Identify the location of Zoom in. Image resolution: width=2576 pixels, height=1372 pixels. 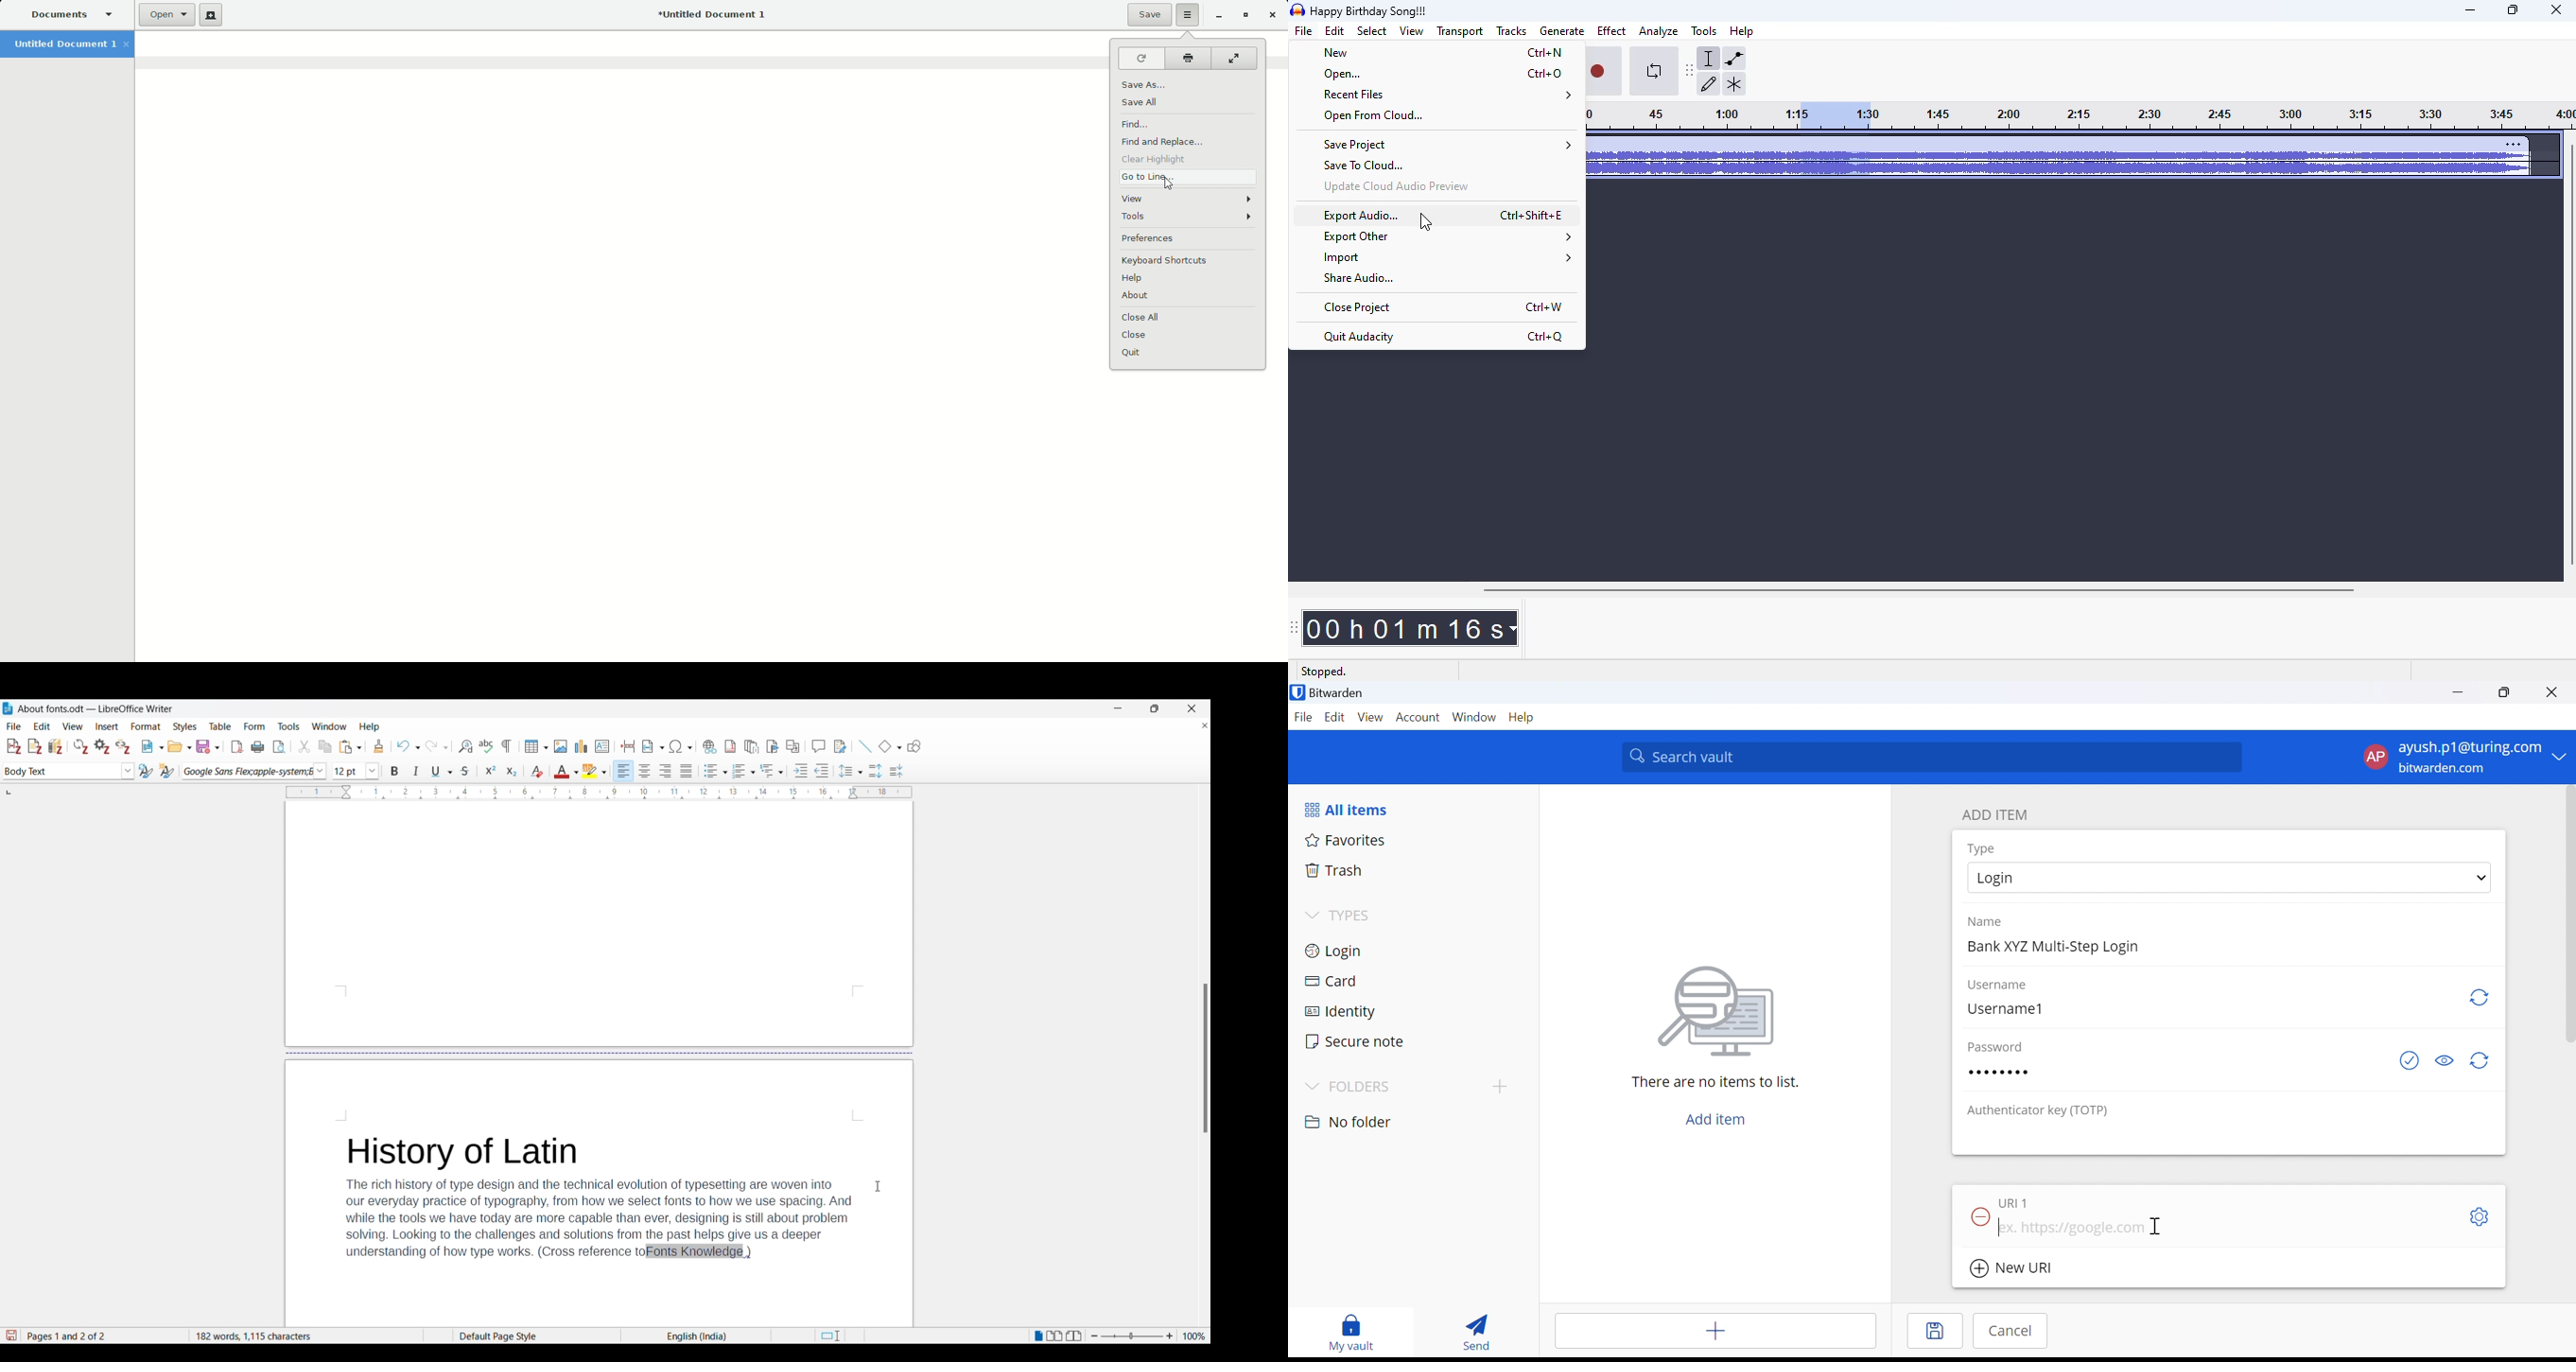
(1170, 1337).